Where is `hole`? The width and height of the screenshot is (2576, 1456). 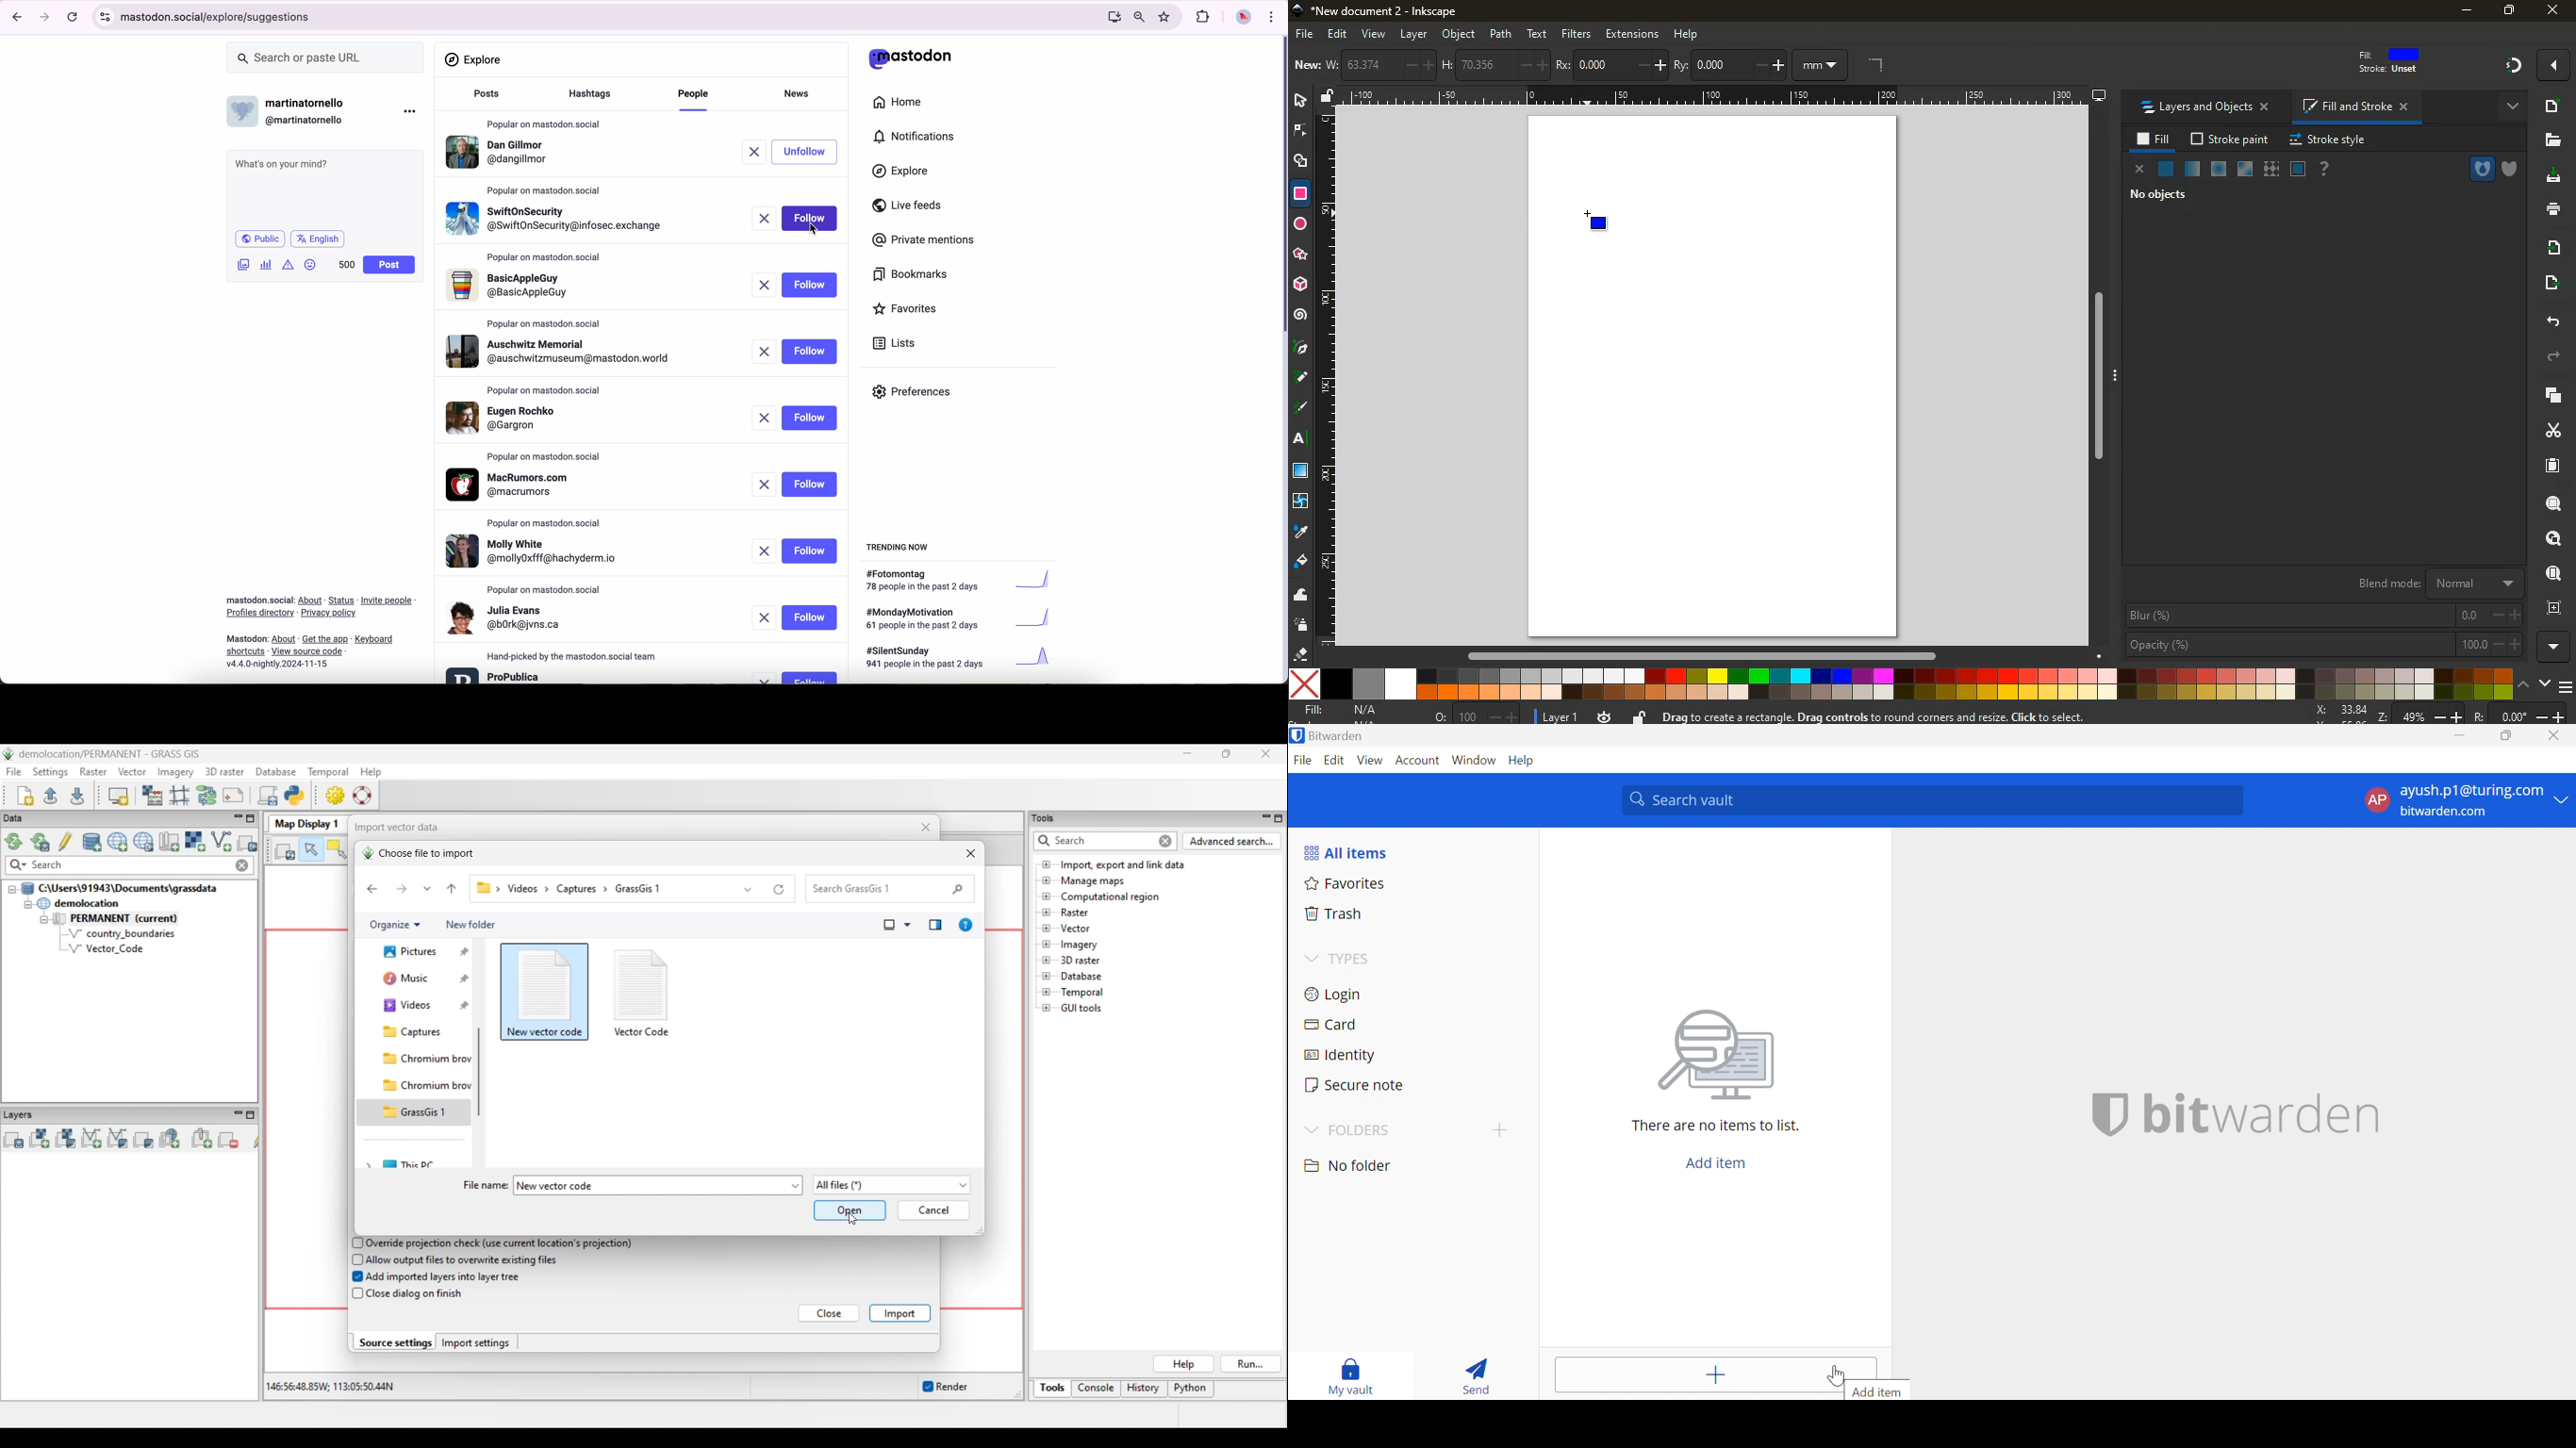 hole is located at coordinates (2481, 168).